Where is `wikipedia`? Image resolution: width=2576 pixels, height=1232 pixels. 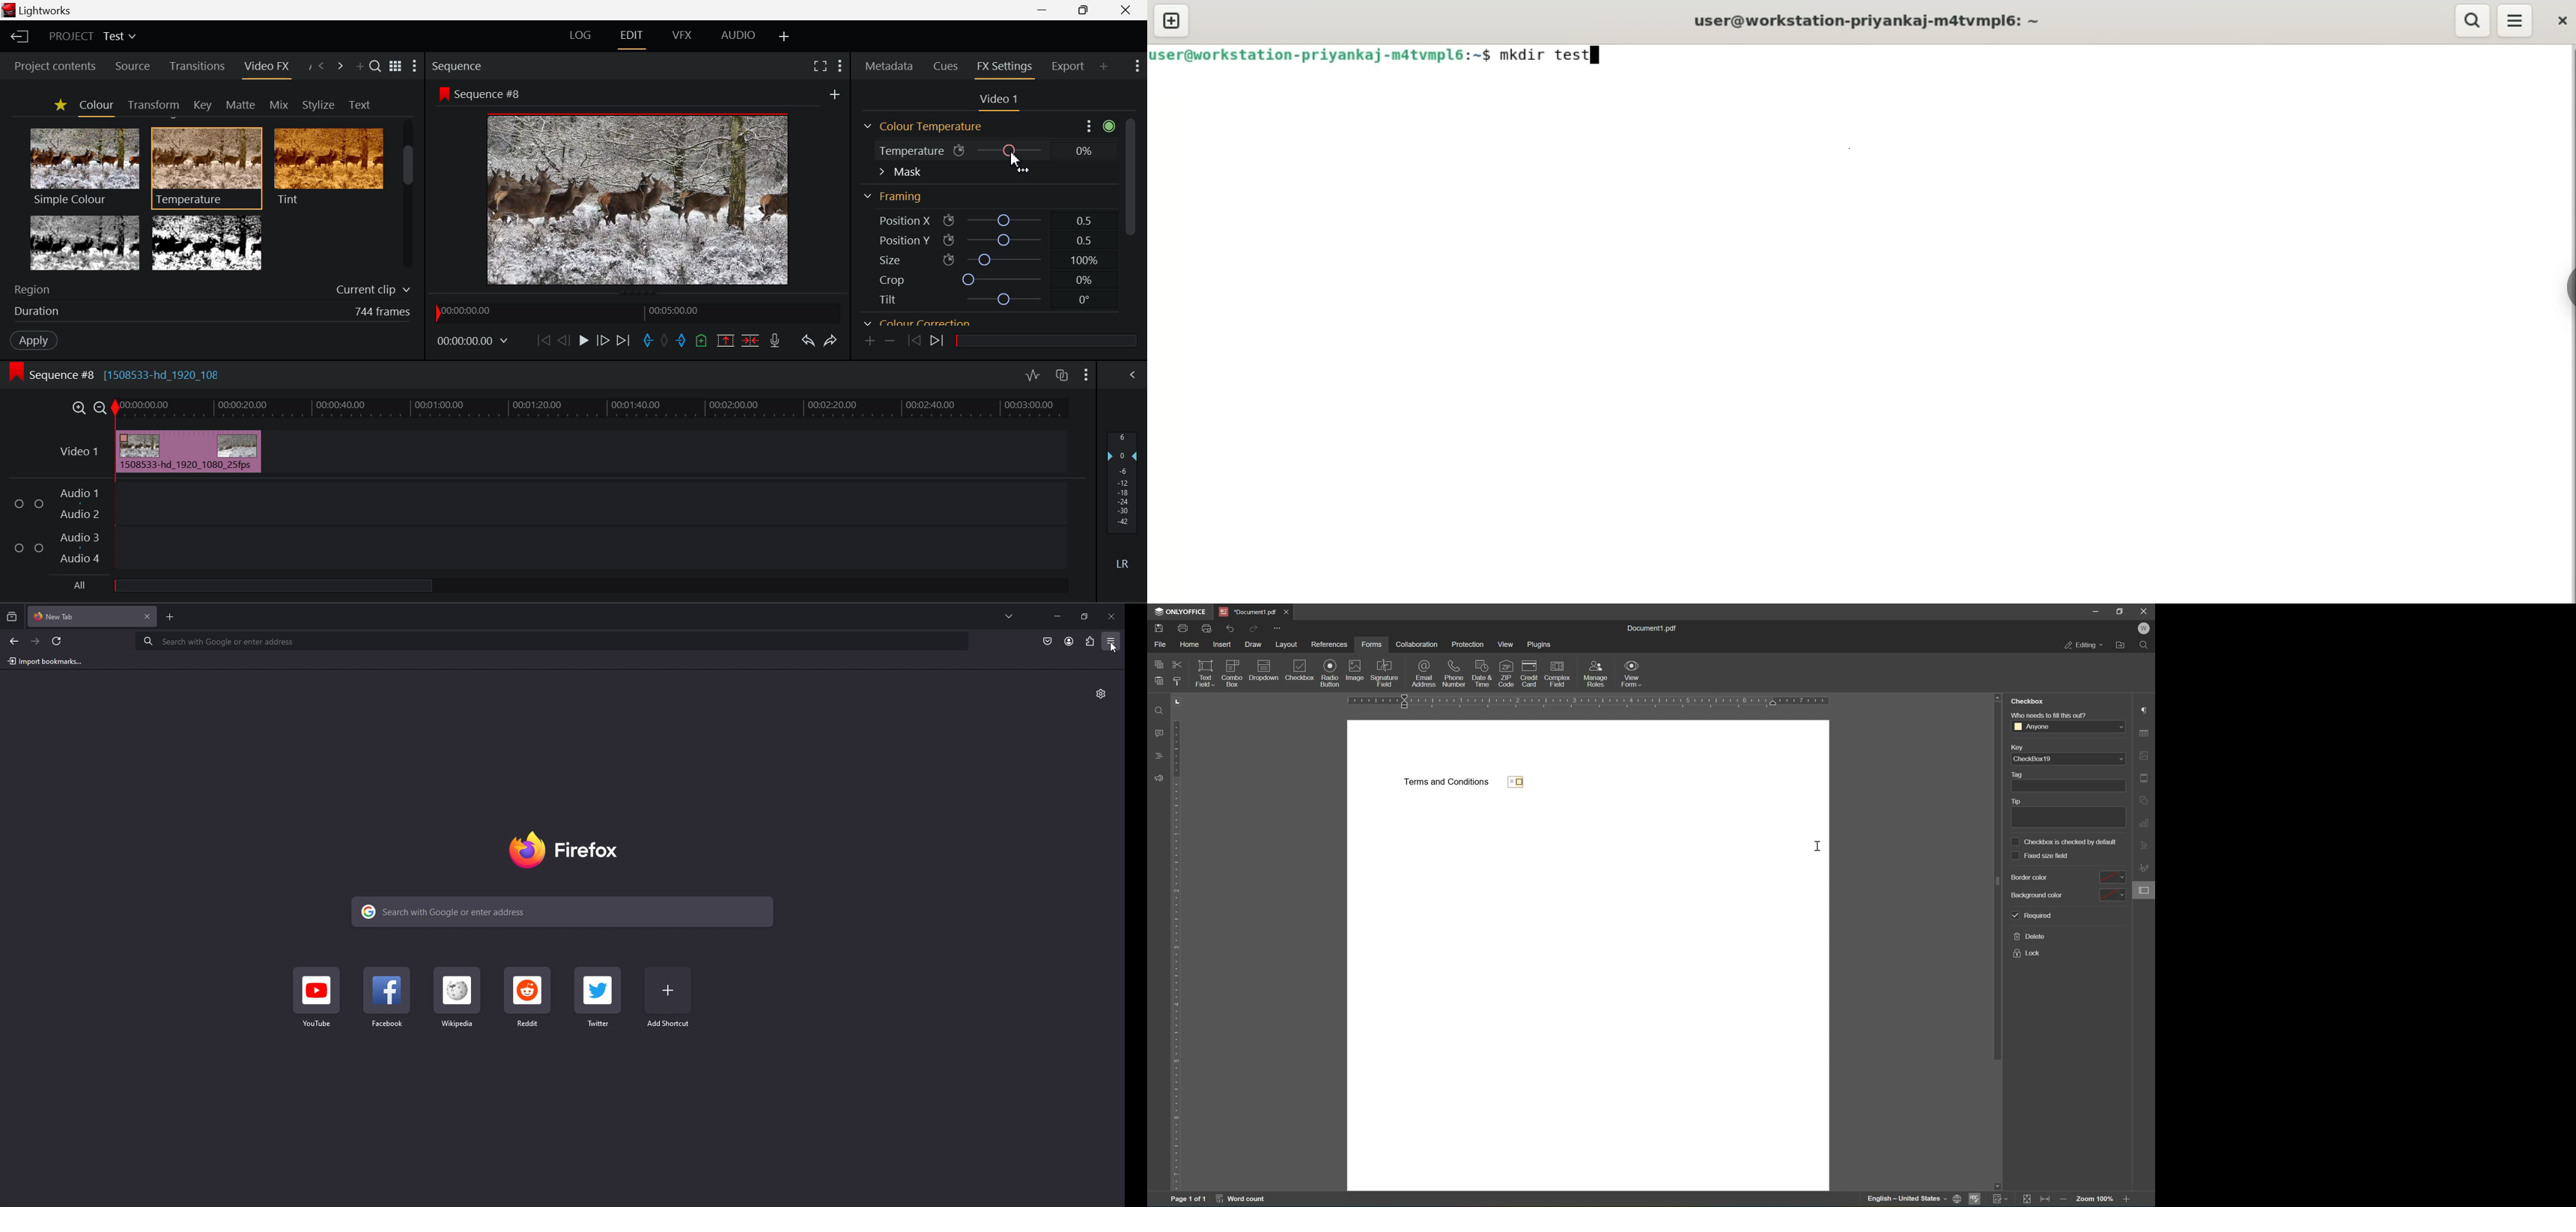 wikipedia is located at coordinates (459, 999).